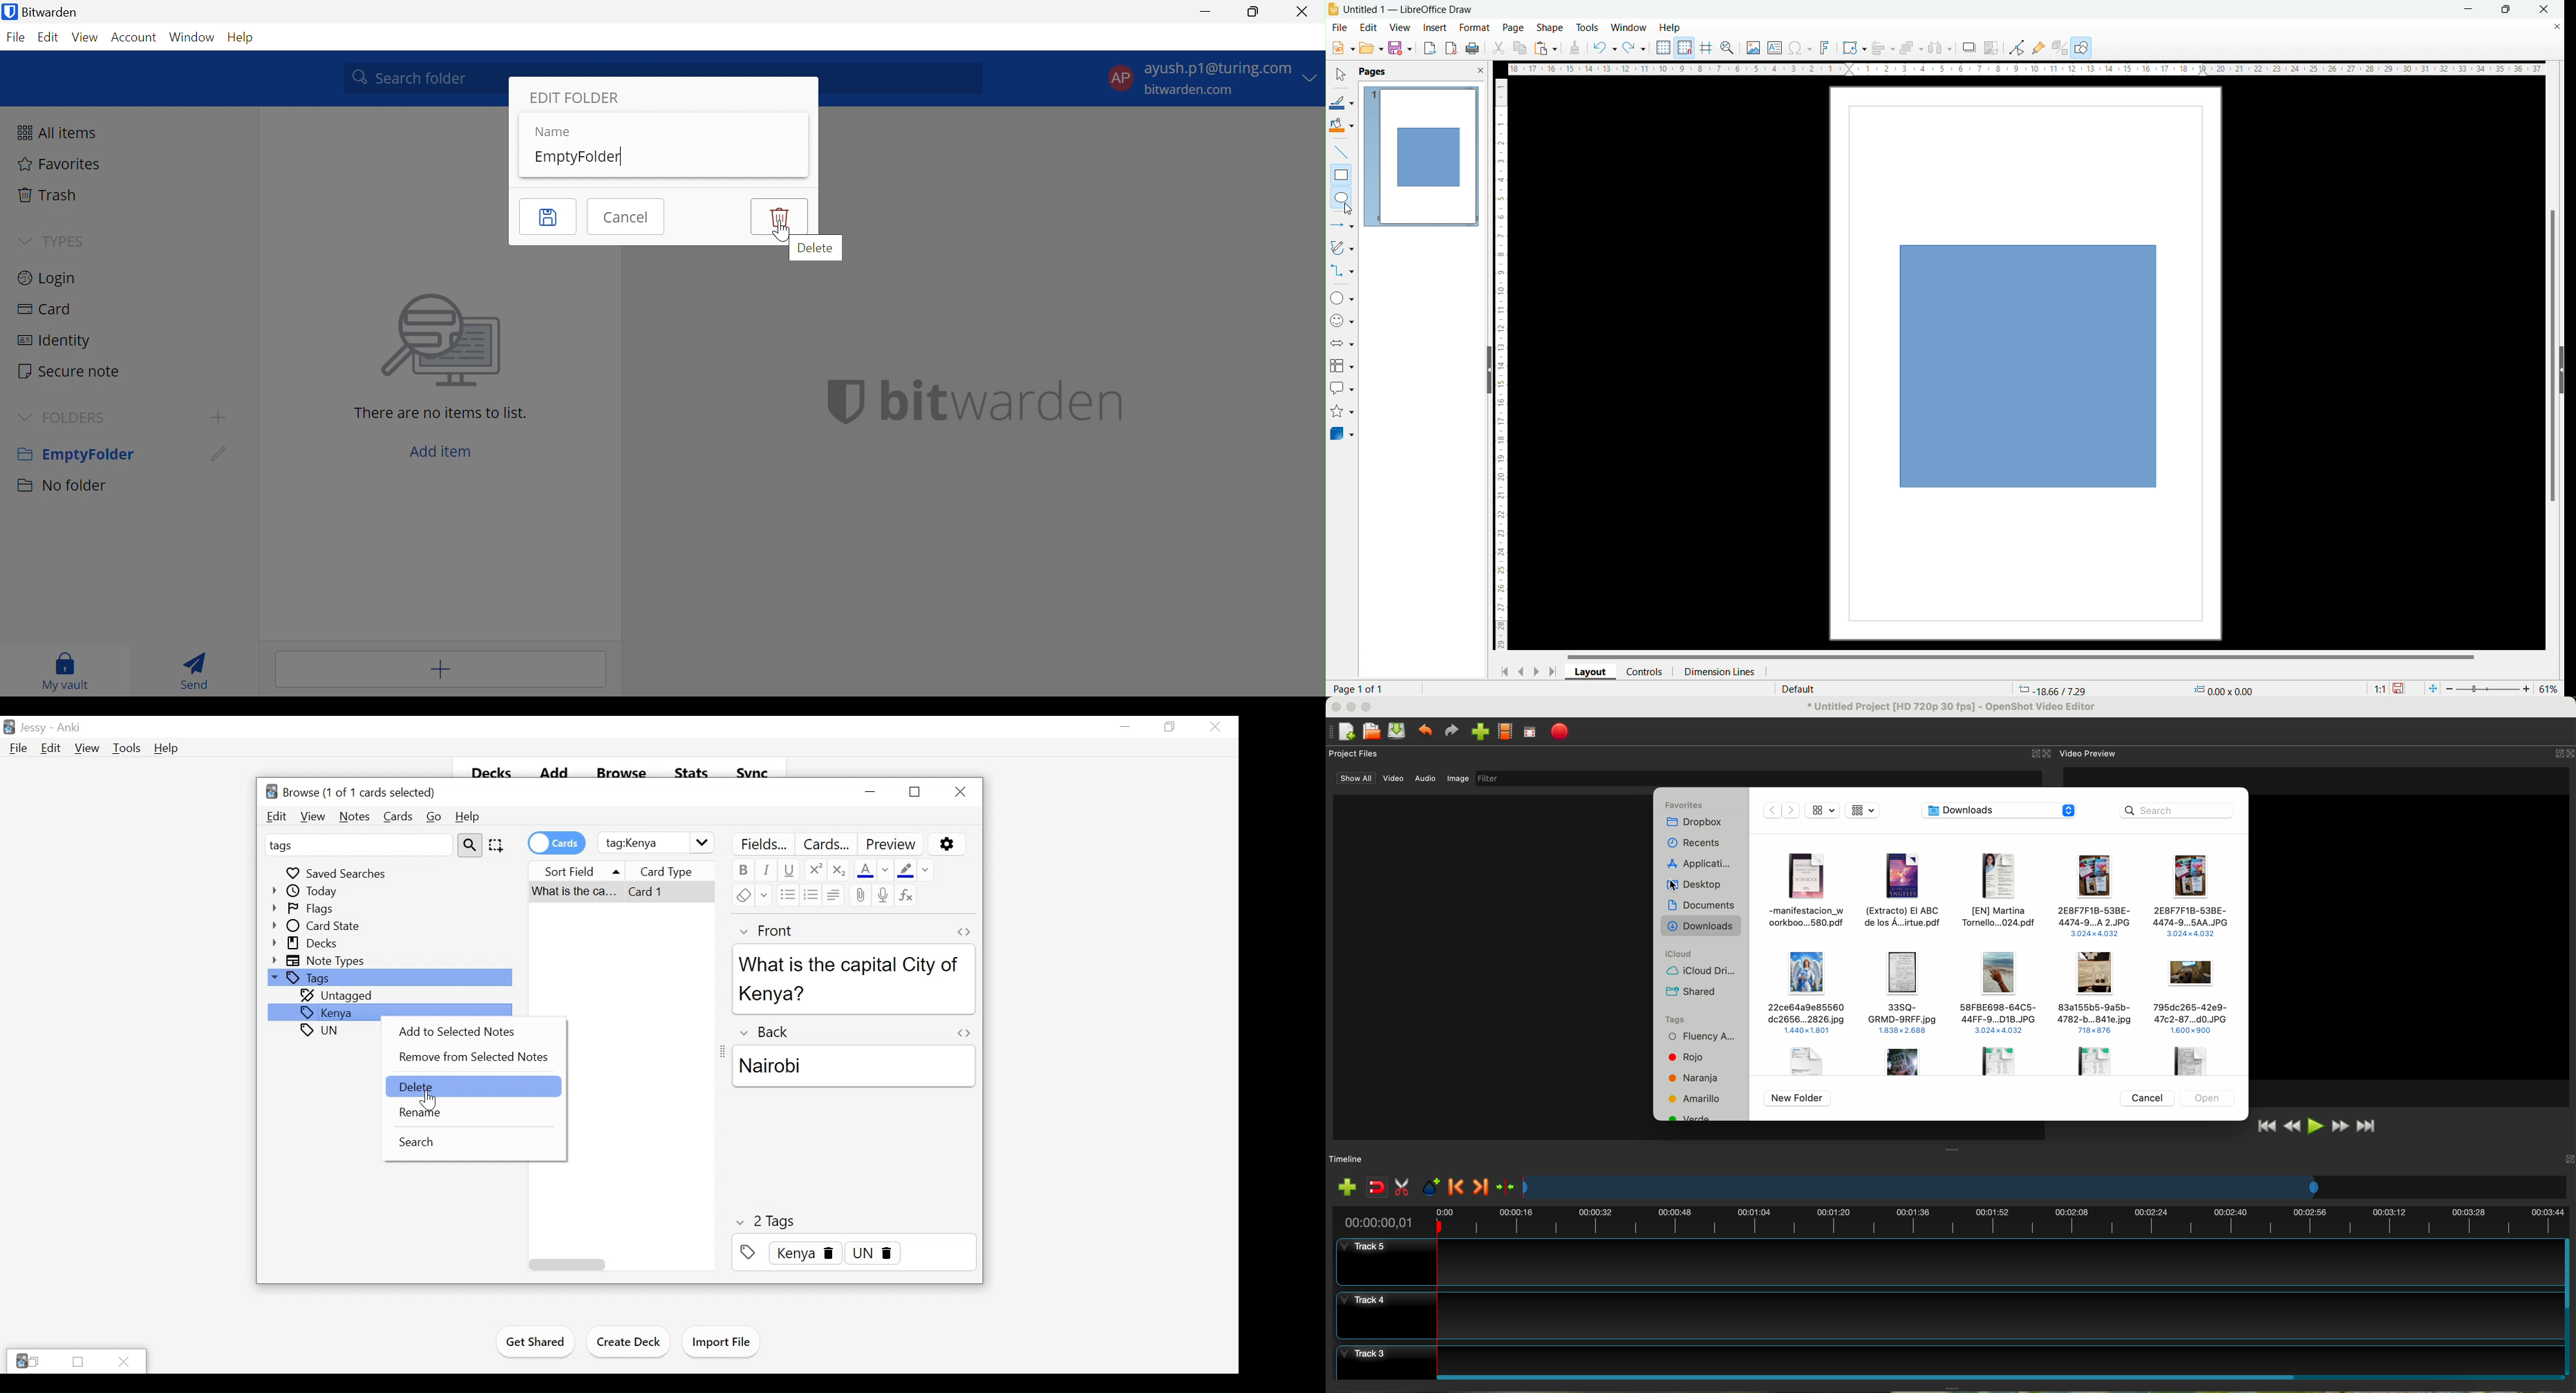  Describe the element at coordinates (771, 931) in the screenshot. I see `Front` at that location.